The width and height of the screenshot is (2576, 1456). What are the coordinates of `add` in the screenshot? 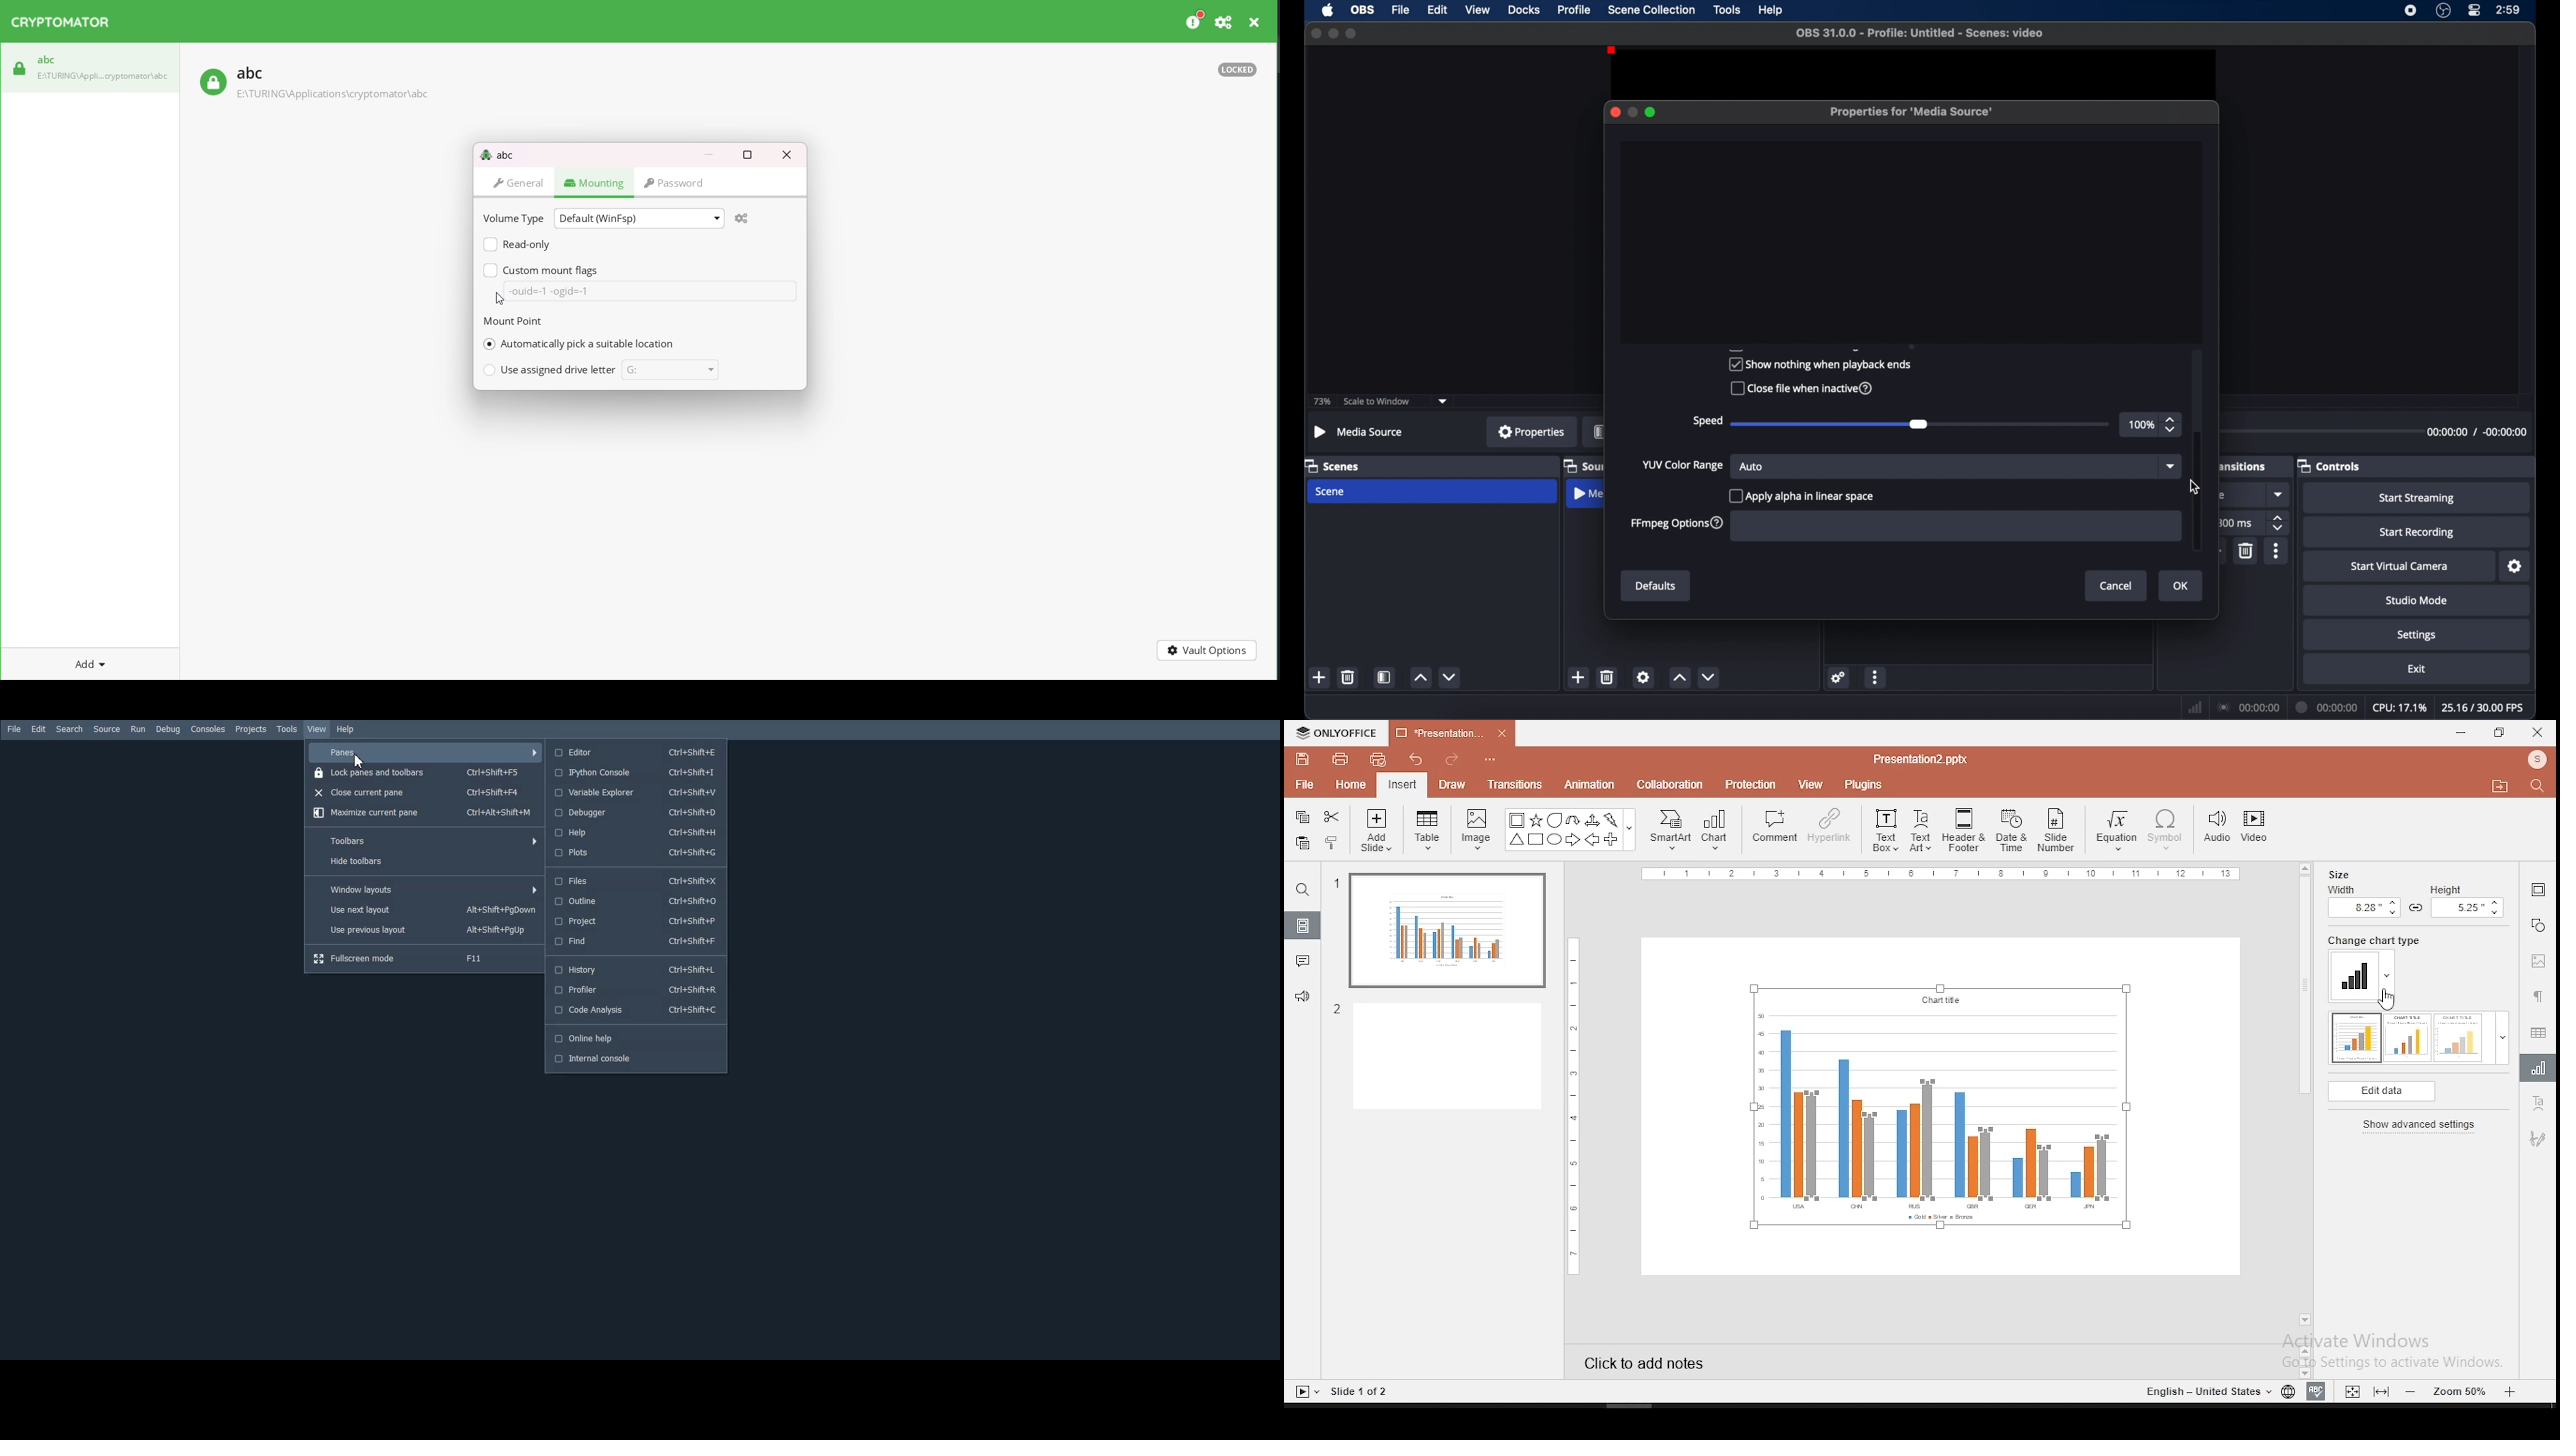 It's located at (1319, 677).